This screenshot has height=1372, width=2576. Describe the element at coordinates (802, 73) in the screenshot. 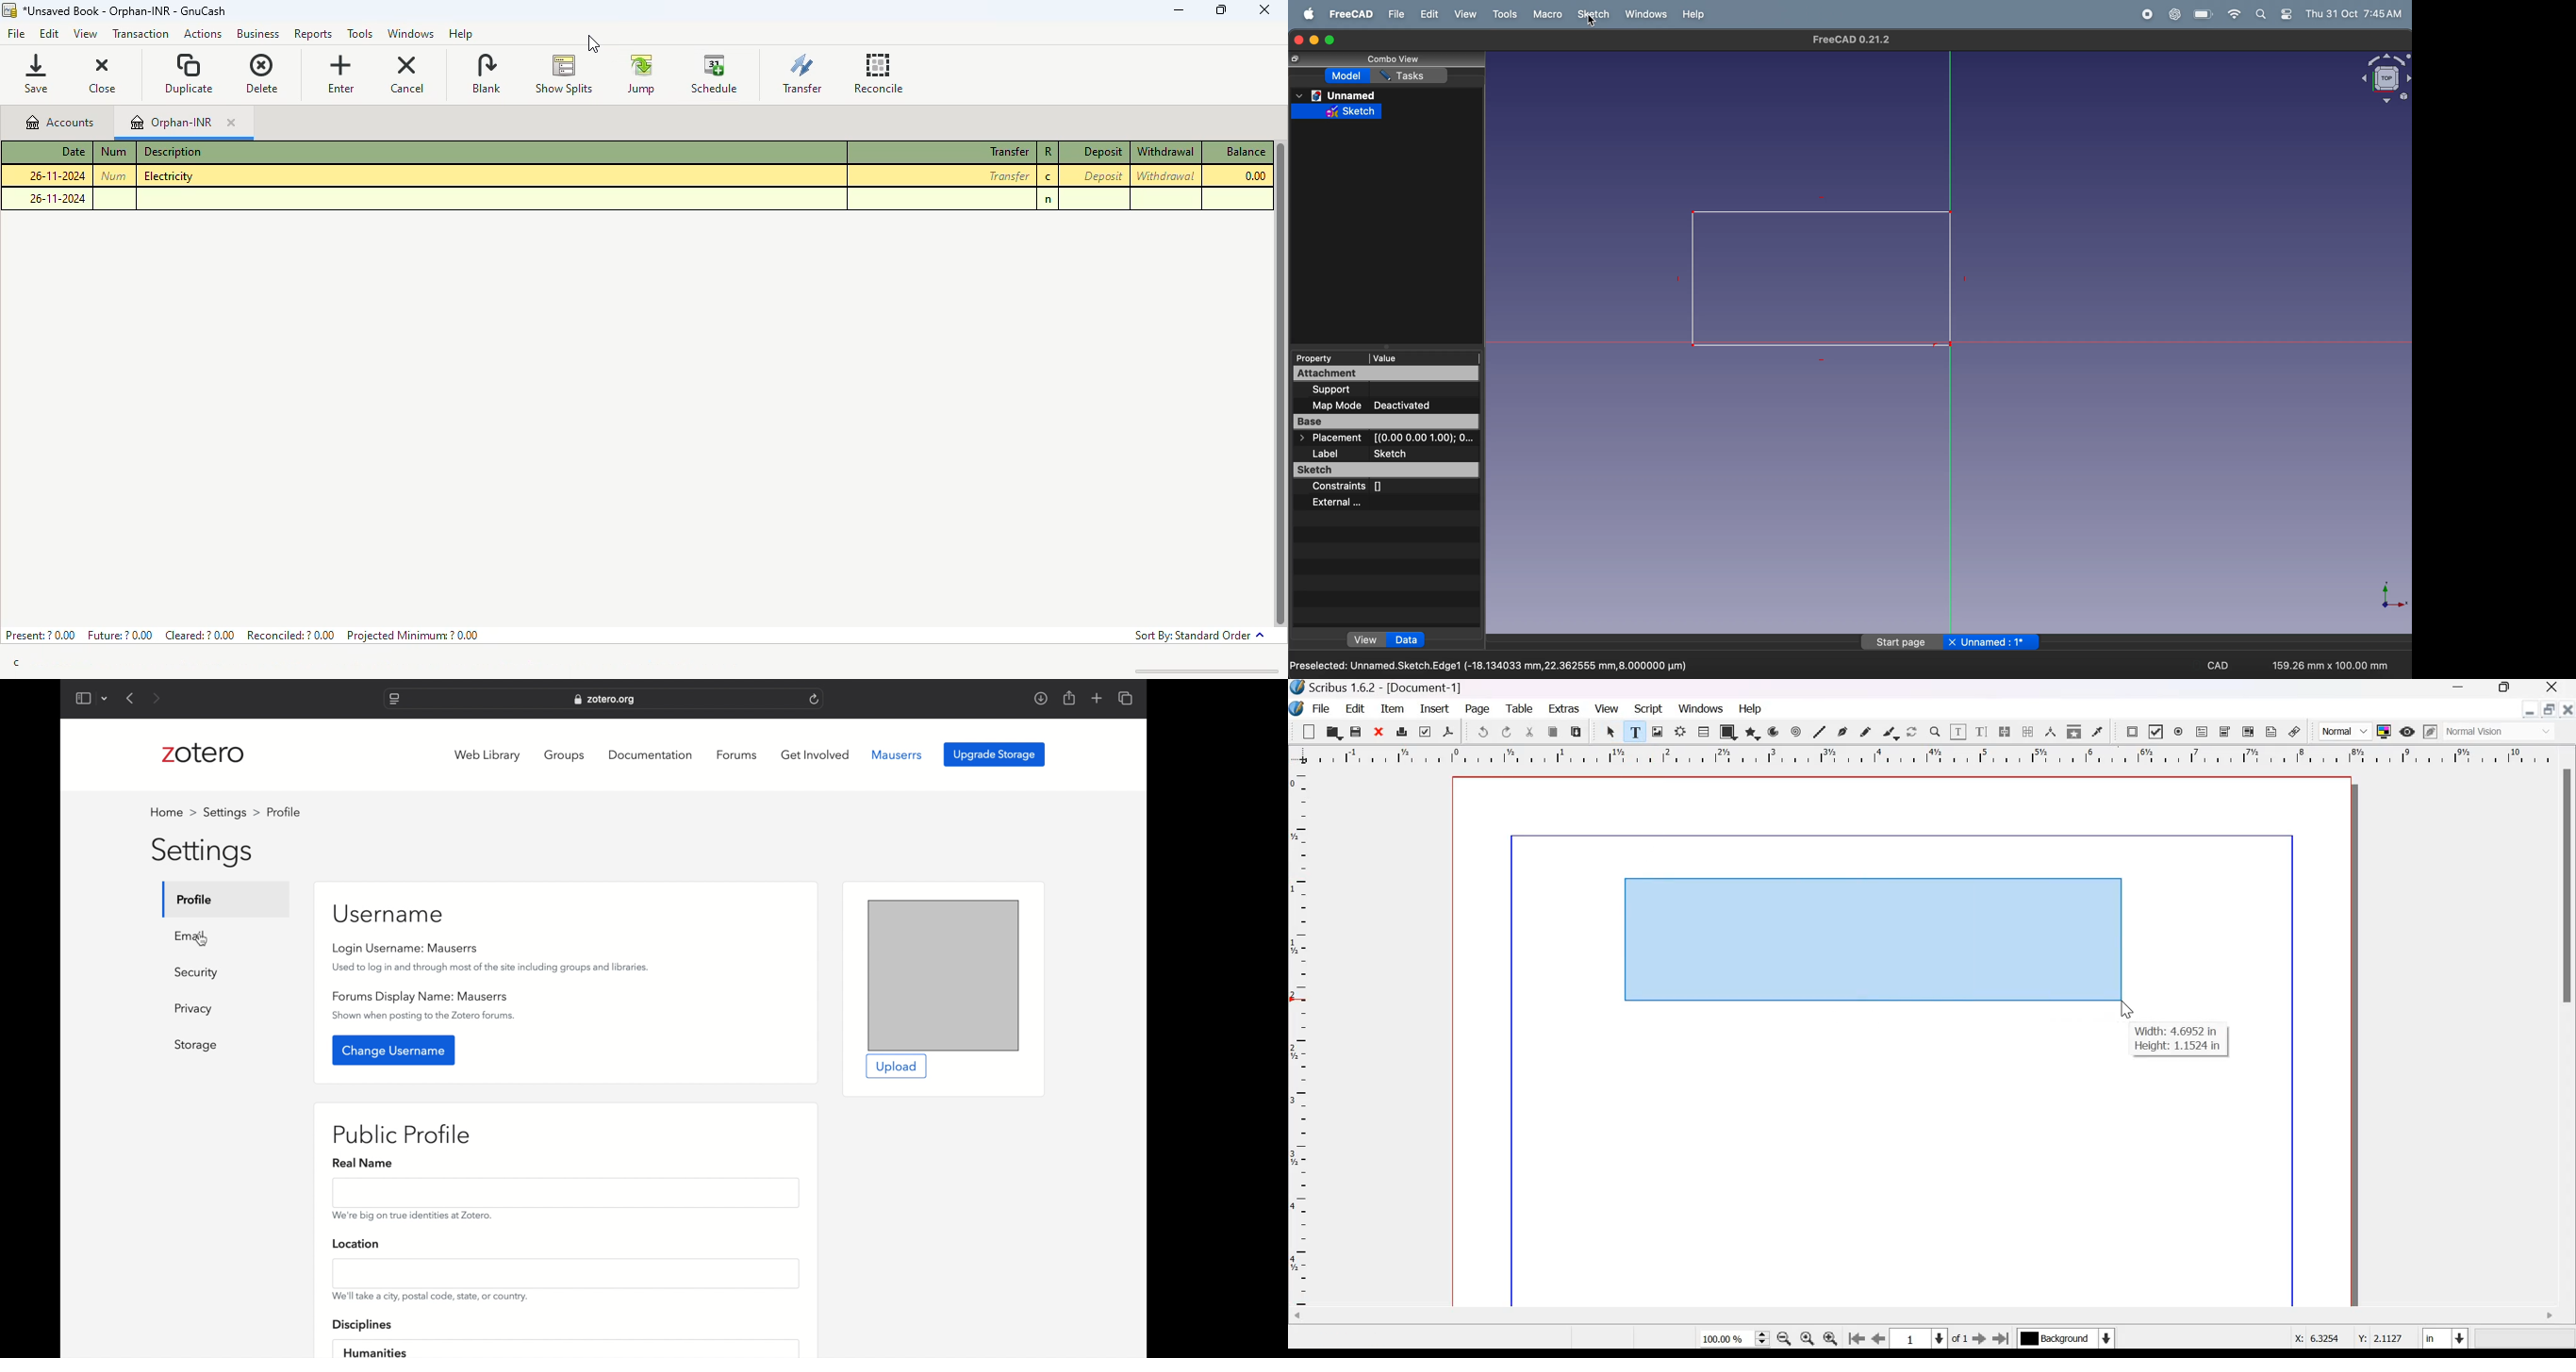

I see `transfer` at that location.